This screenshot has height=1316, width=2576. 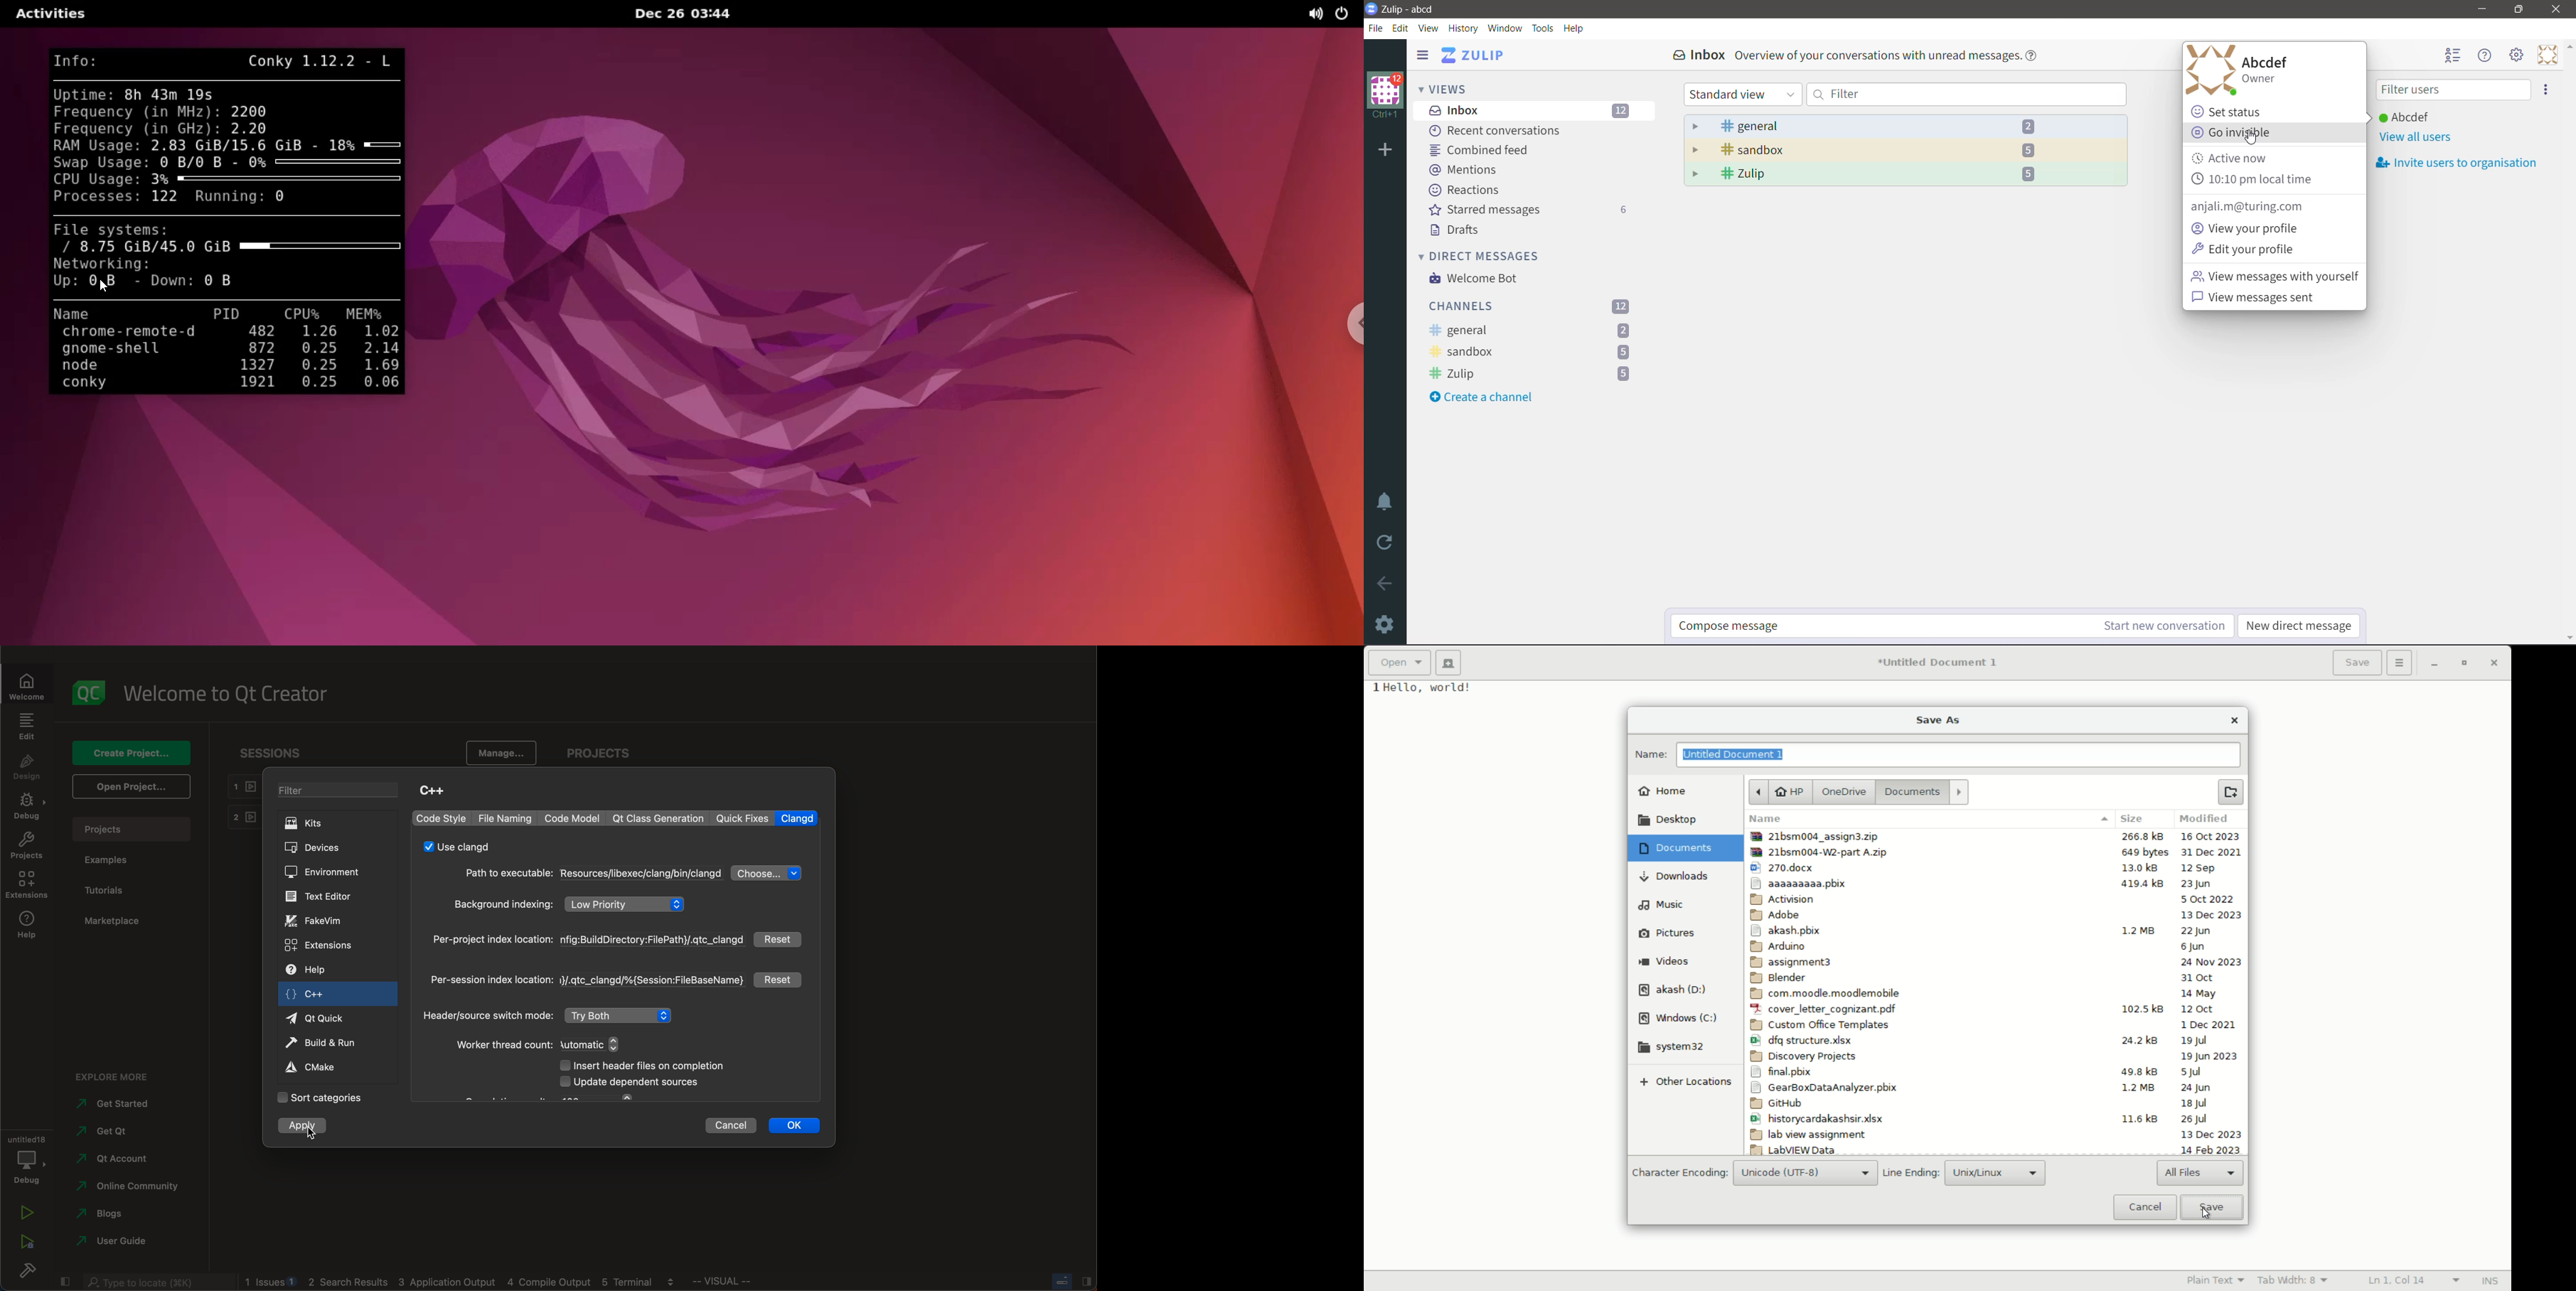 What do you see at coordinates (1846, 627) in the screenshot?
I see `Compose message             ` at bounding box center [1846, 627].